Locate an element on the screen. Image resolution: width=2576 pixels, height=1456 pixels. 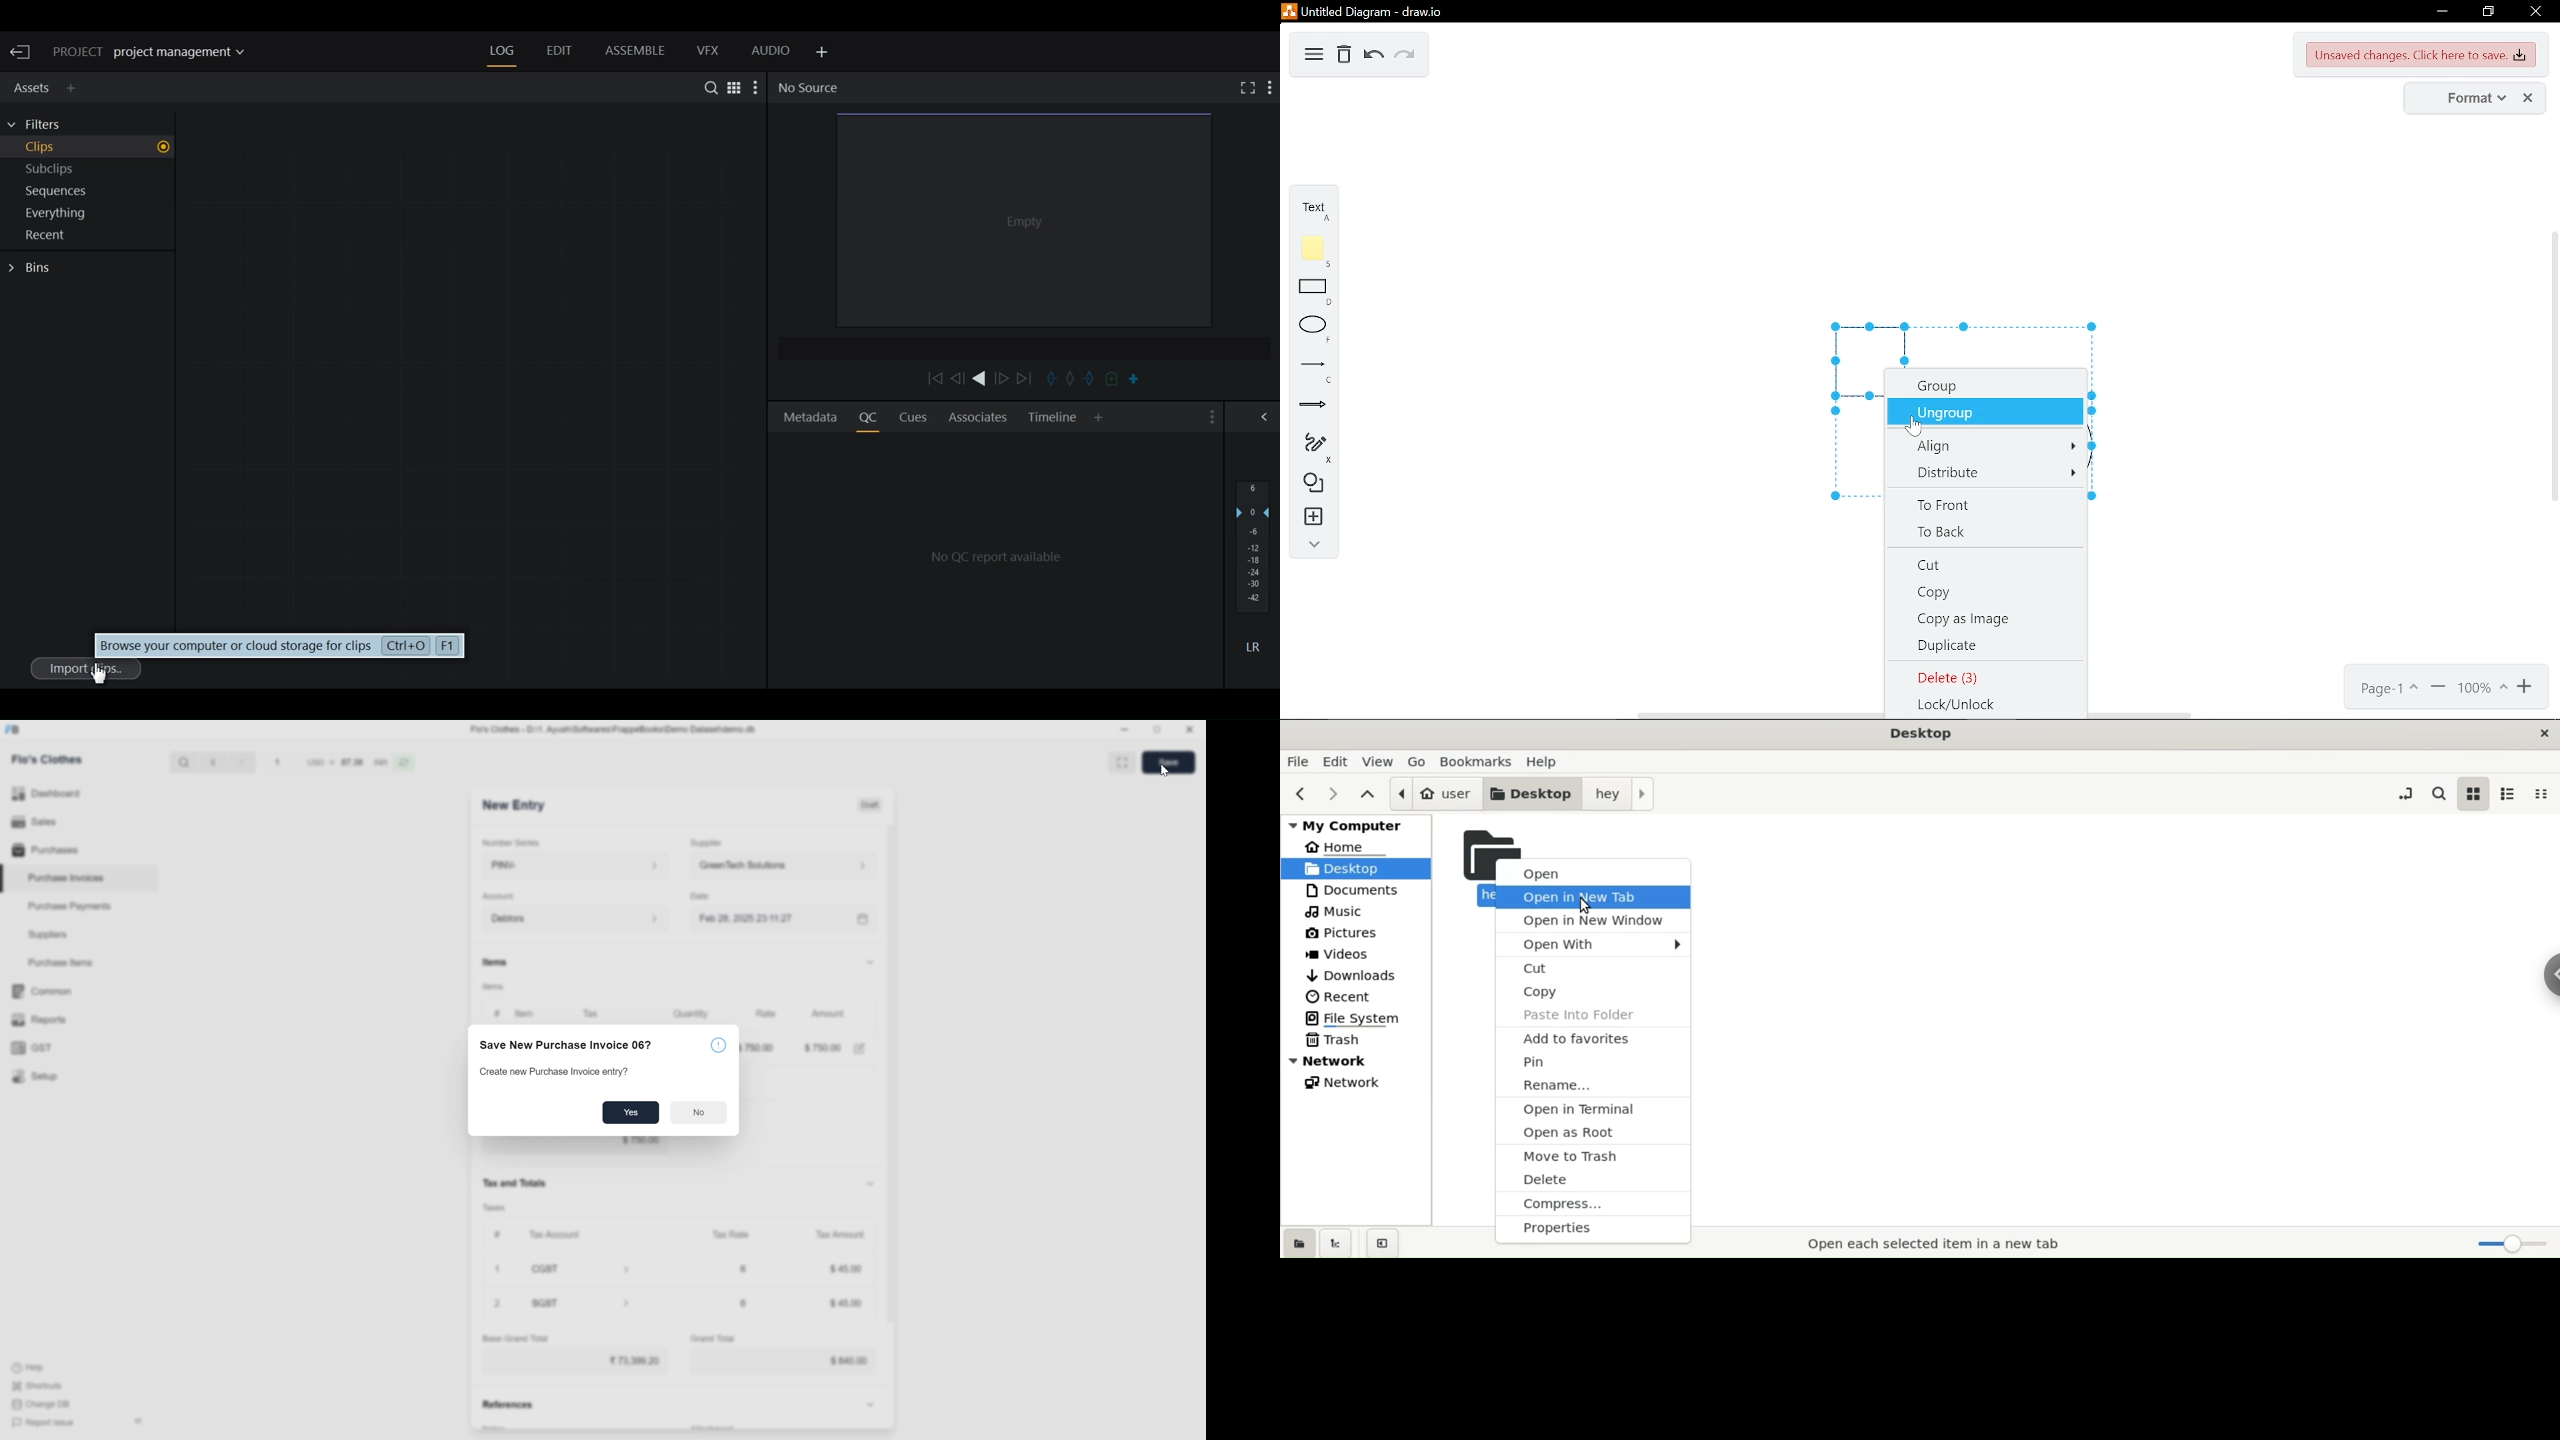
minimize is located at coordinates (2441, 13).